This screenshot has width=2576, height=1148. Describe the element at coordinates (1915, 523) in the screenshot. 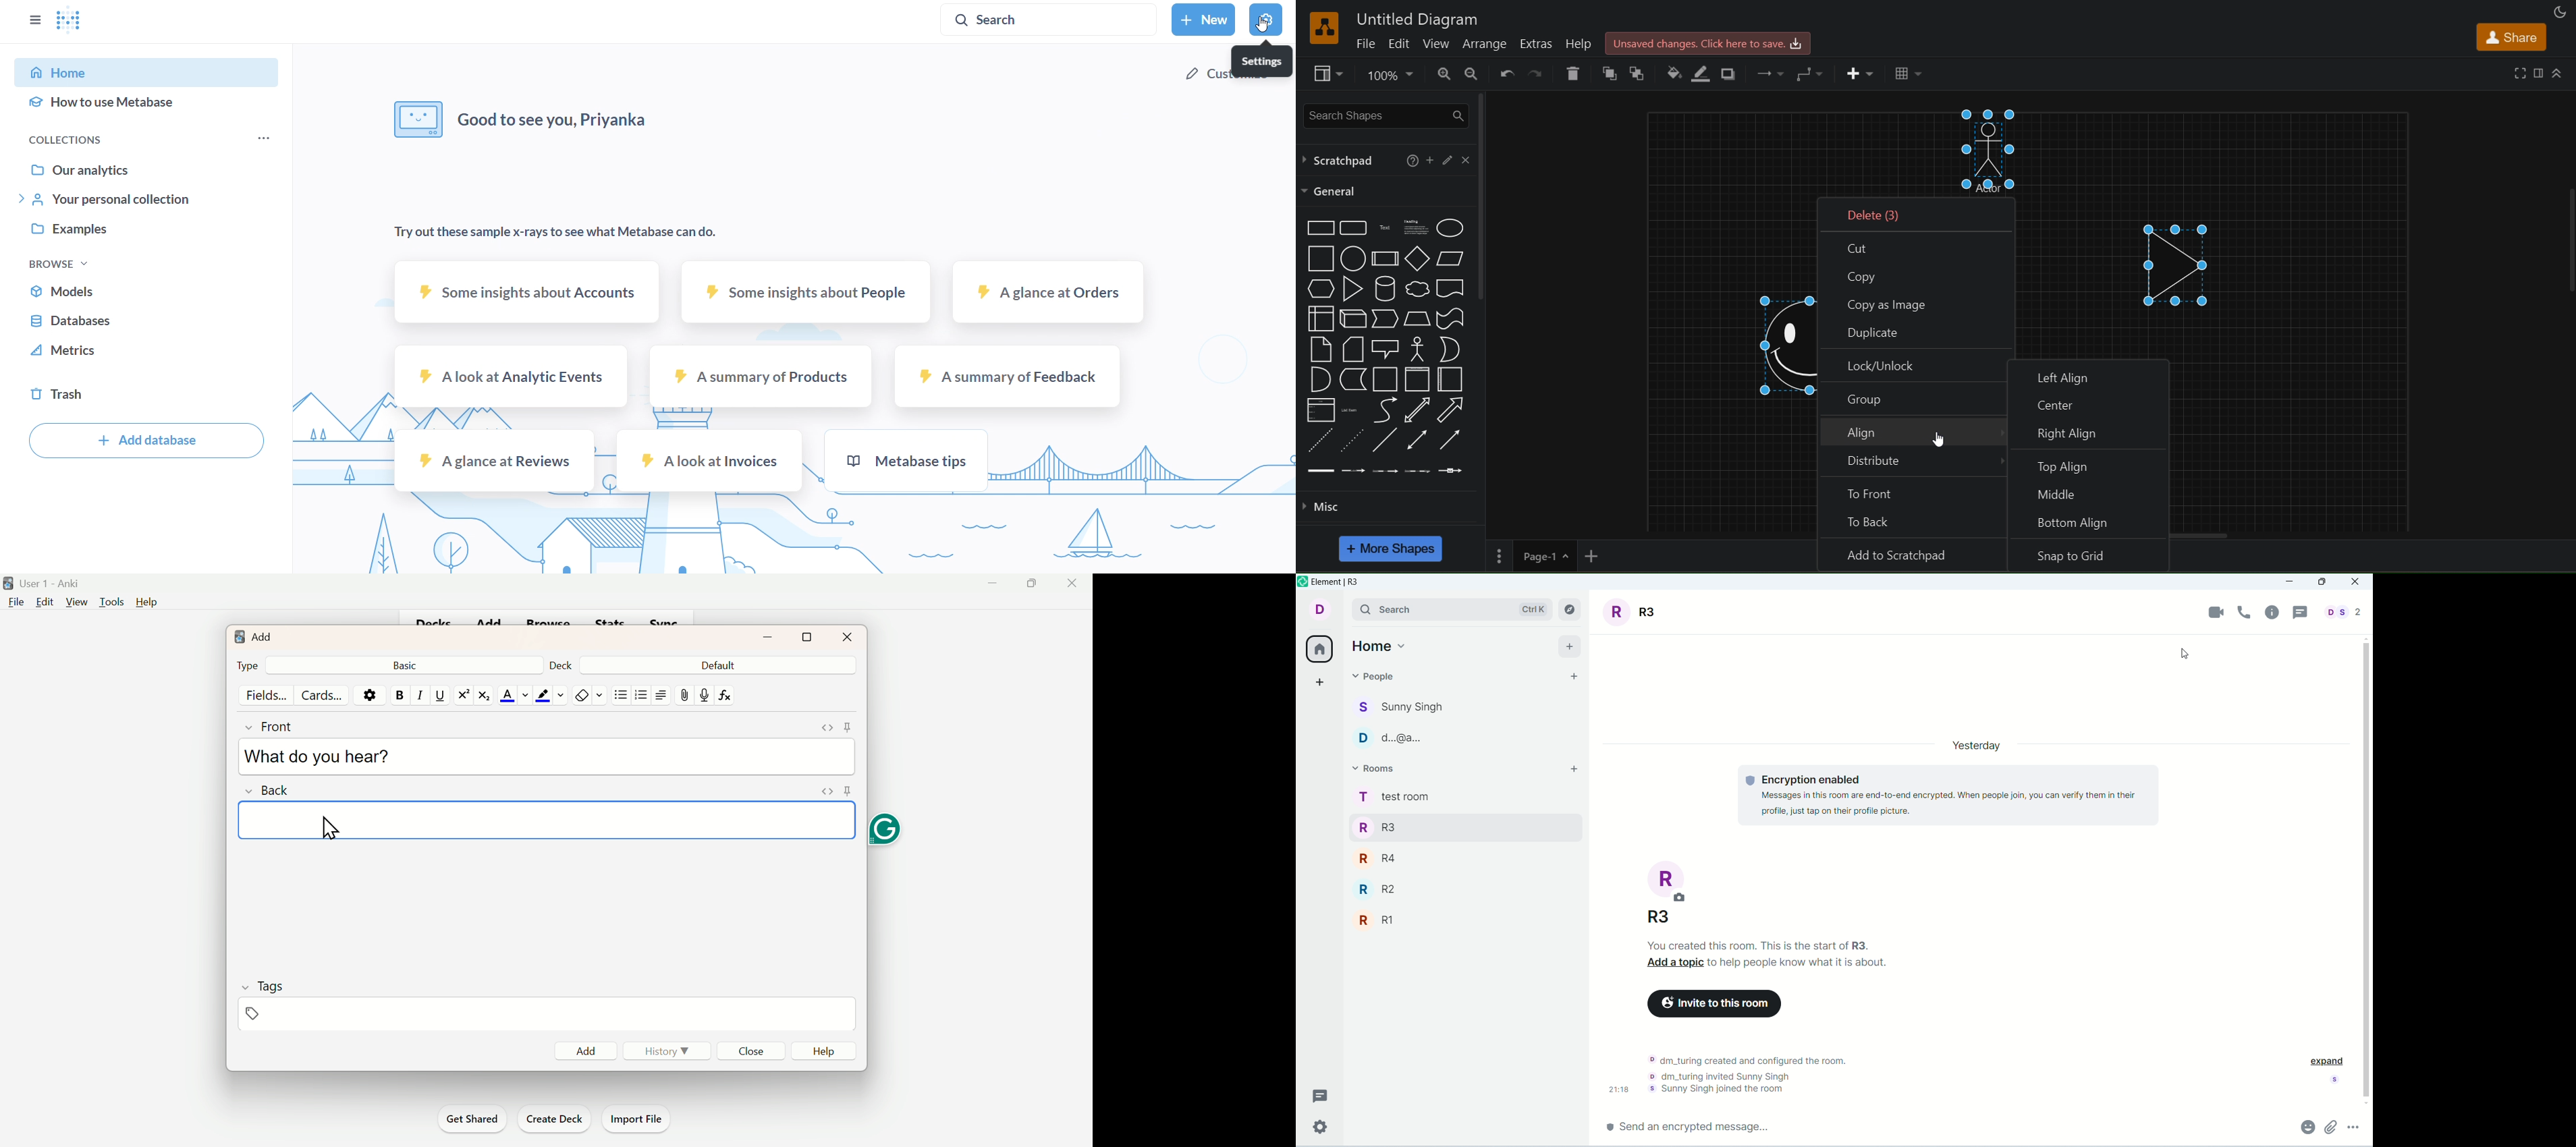

I see `to back` at that location.